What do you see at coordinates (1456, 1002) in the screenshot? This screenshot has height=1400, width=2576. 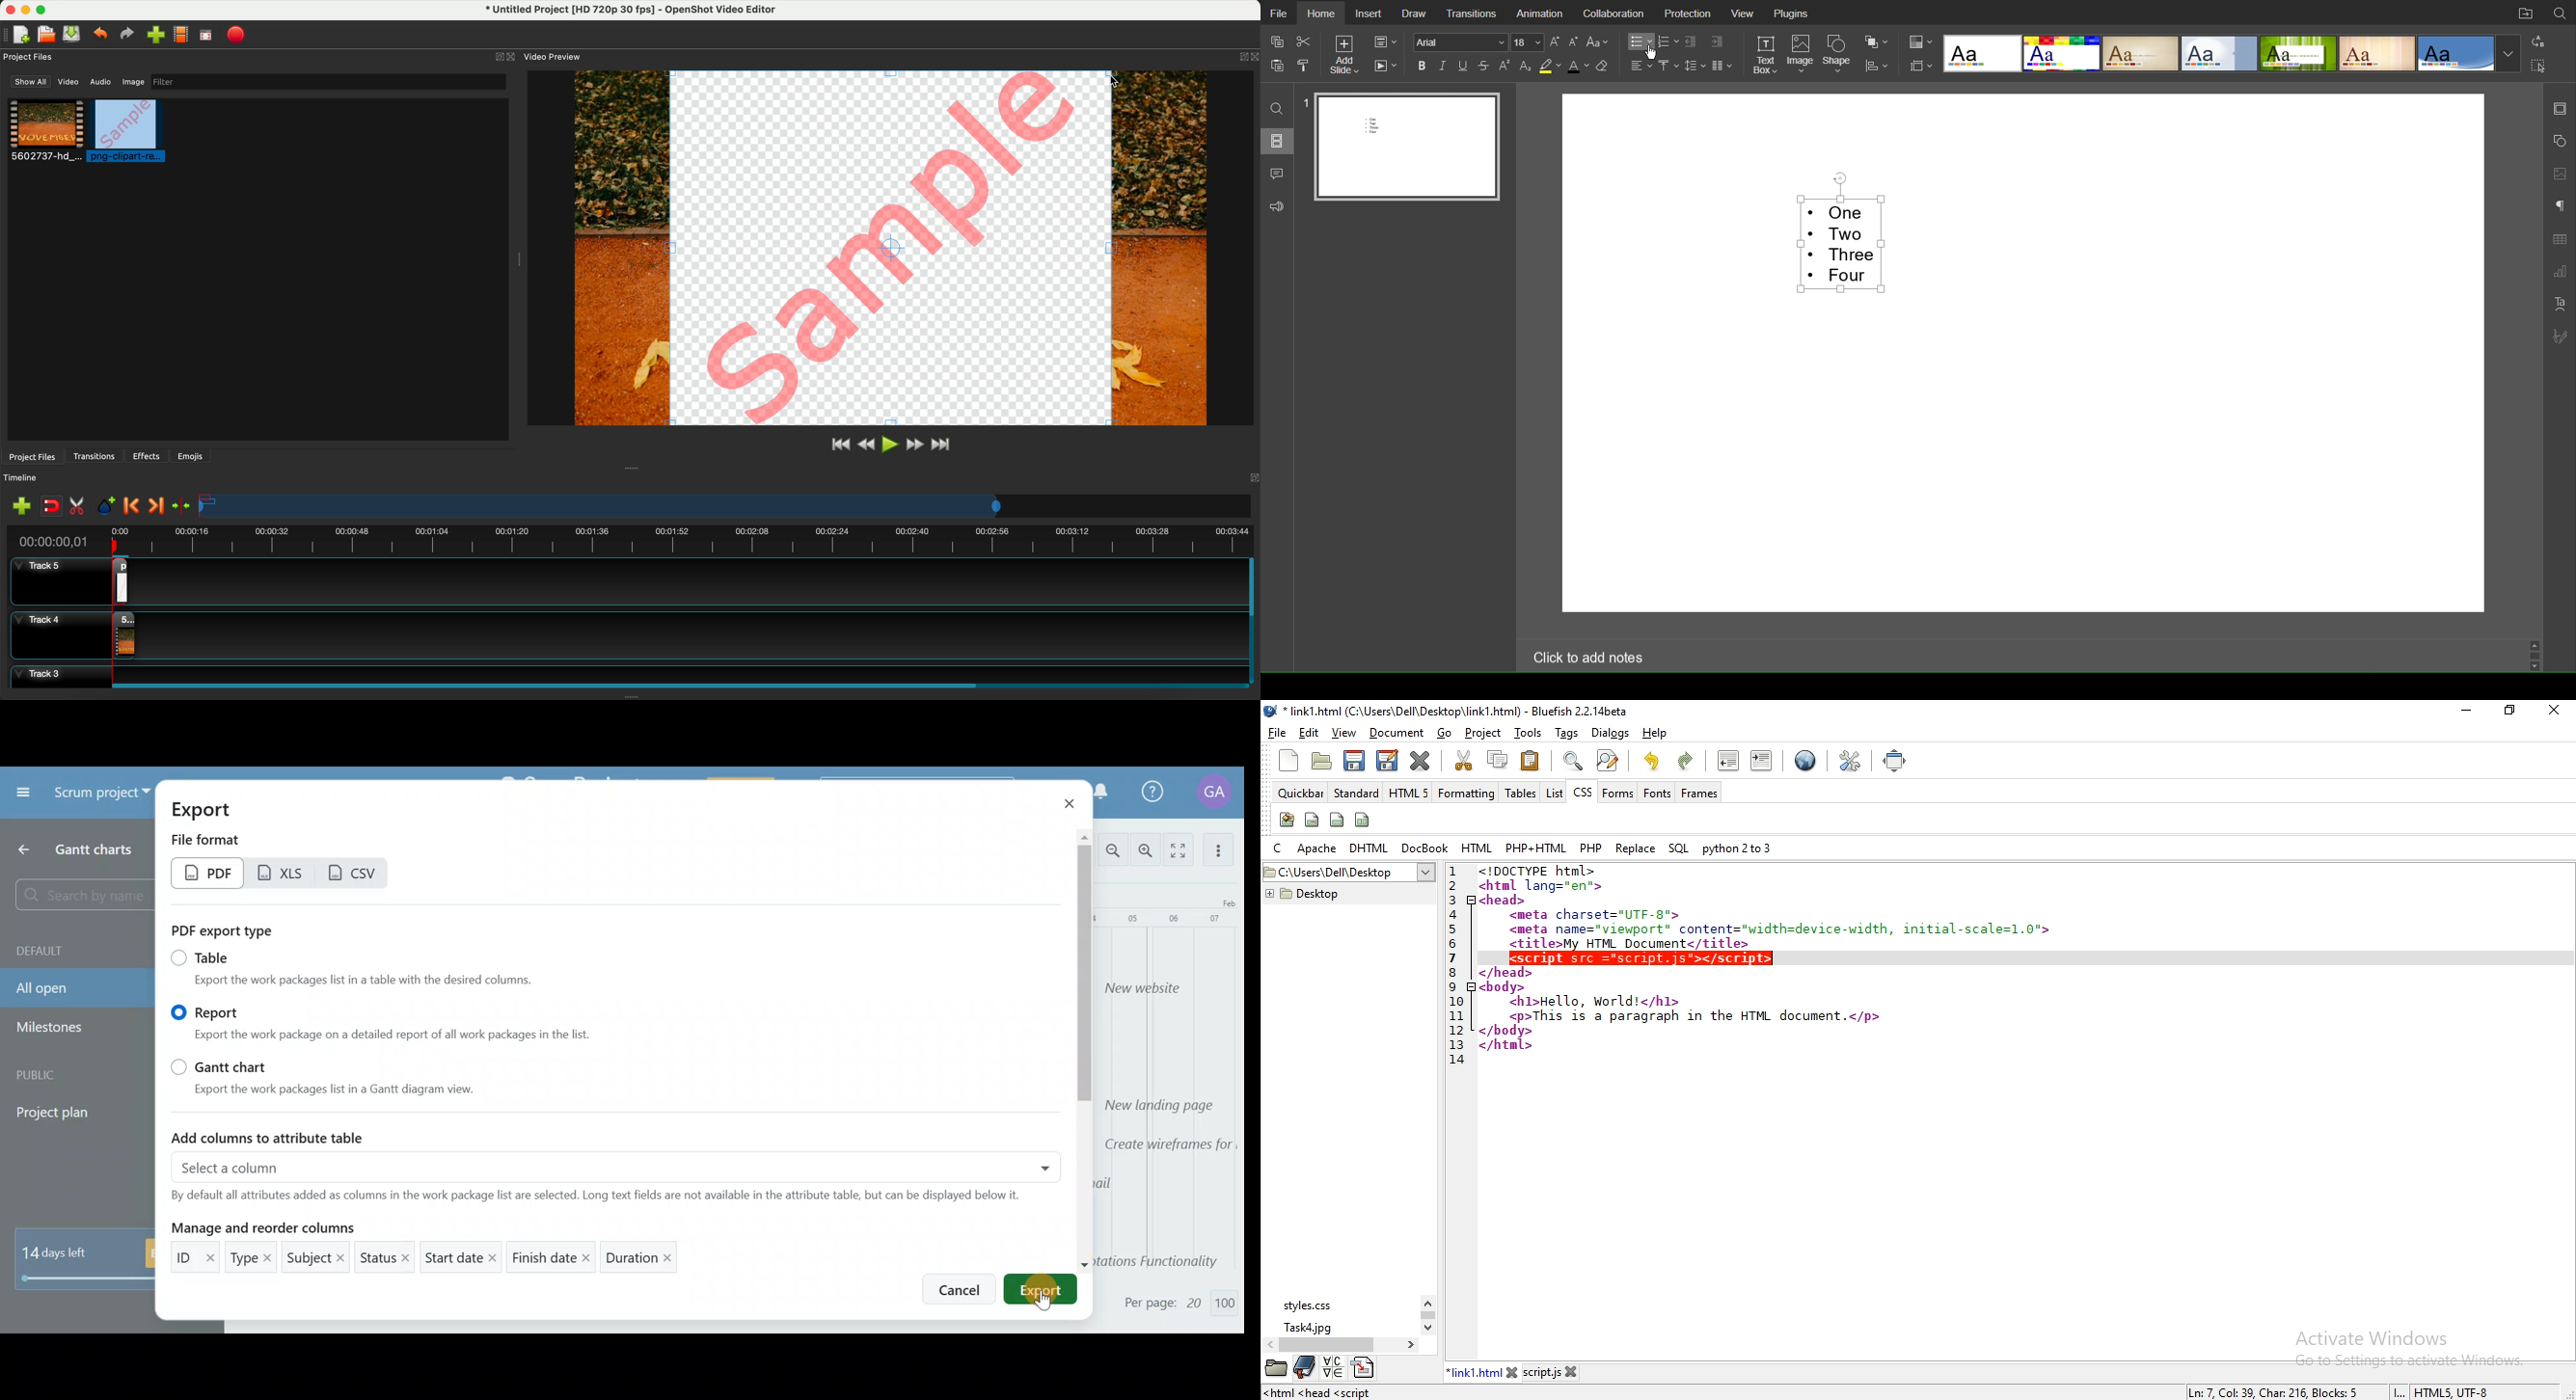 I see `10` at bounding box center [1456, 1002].